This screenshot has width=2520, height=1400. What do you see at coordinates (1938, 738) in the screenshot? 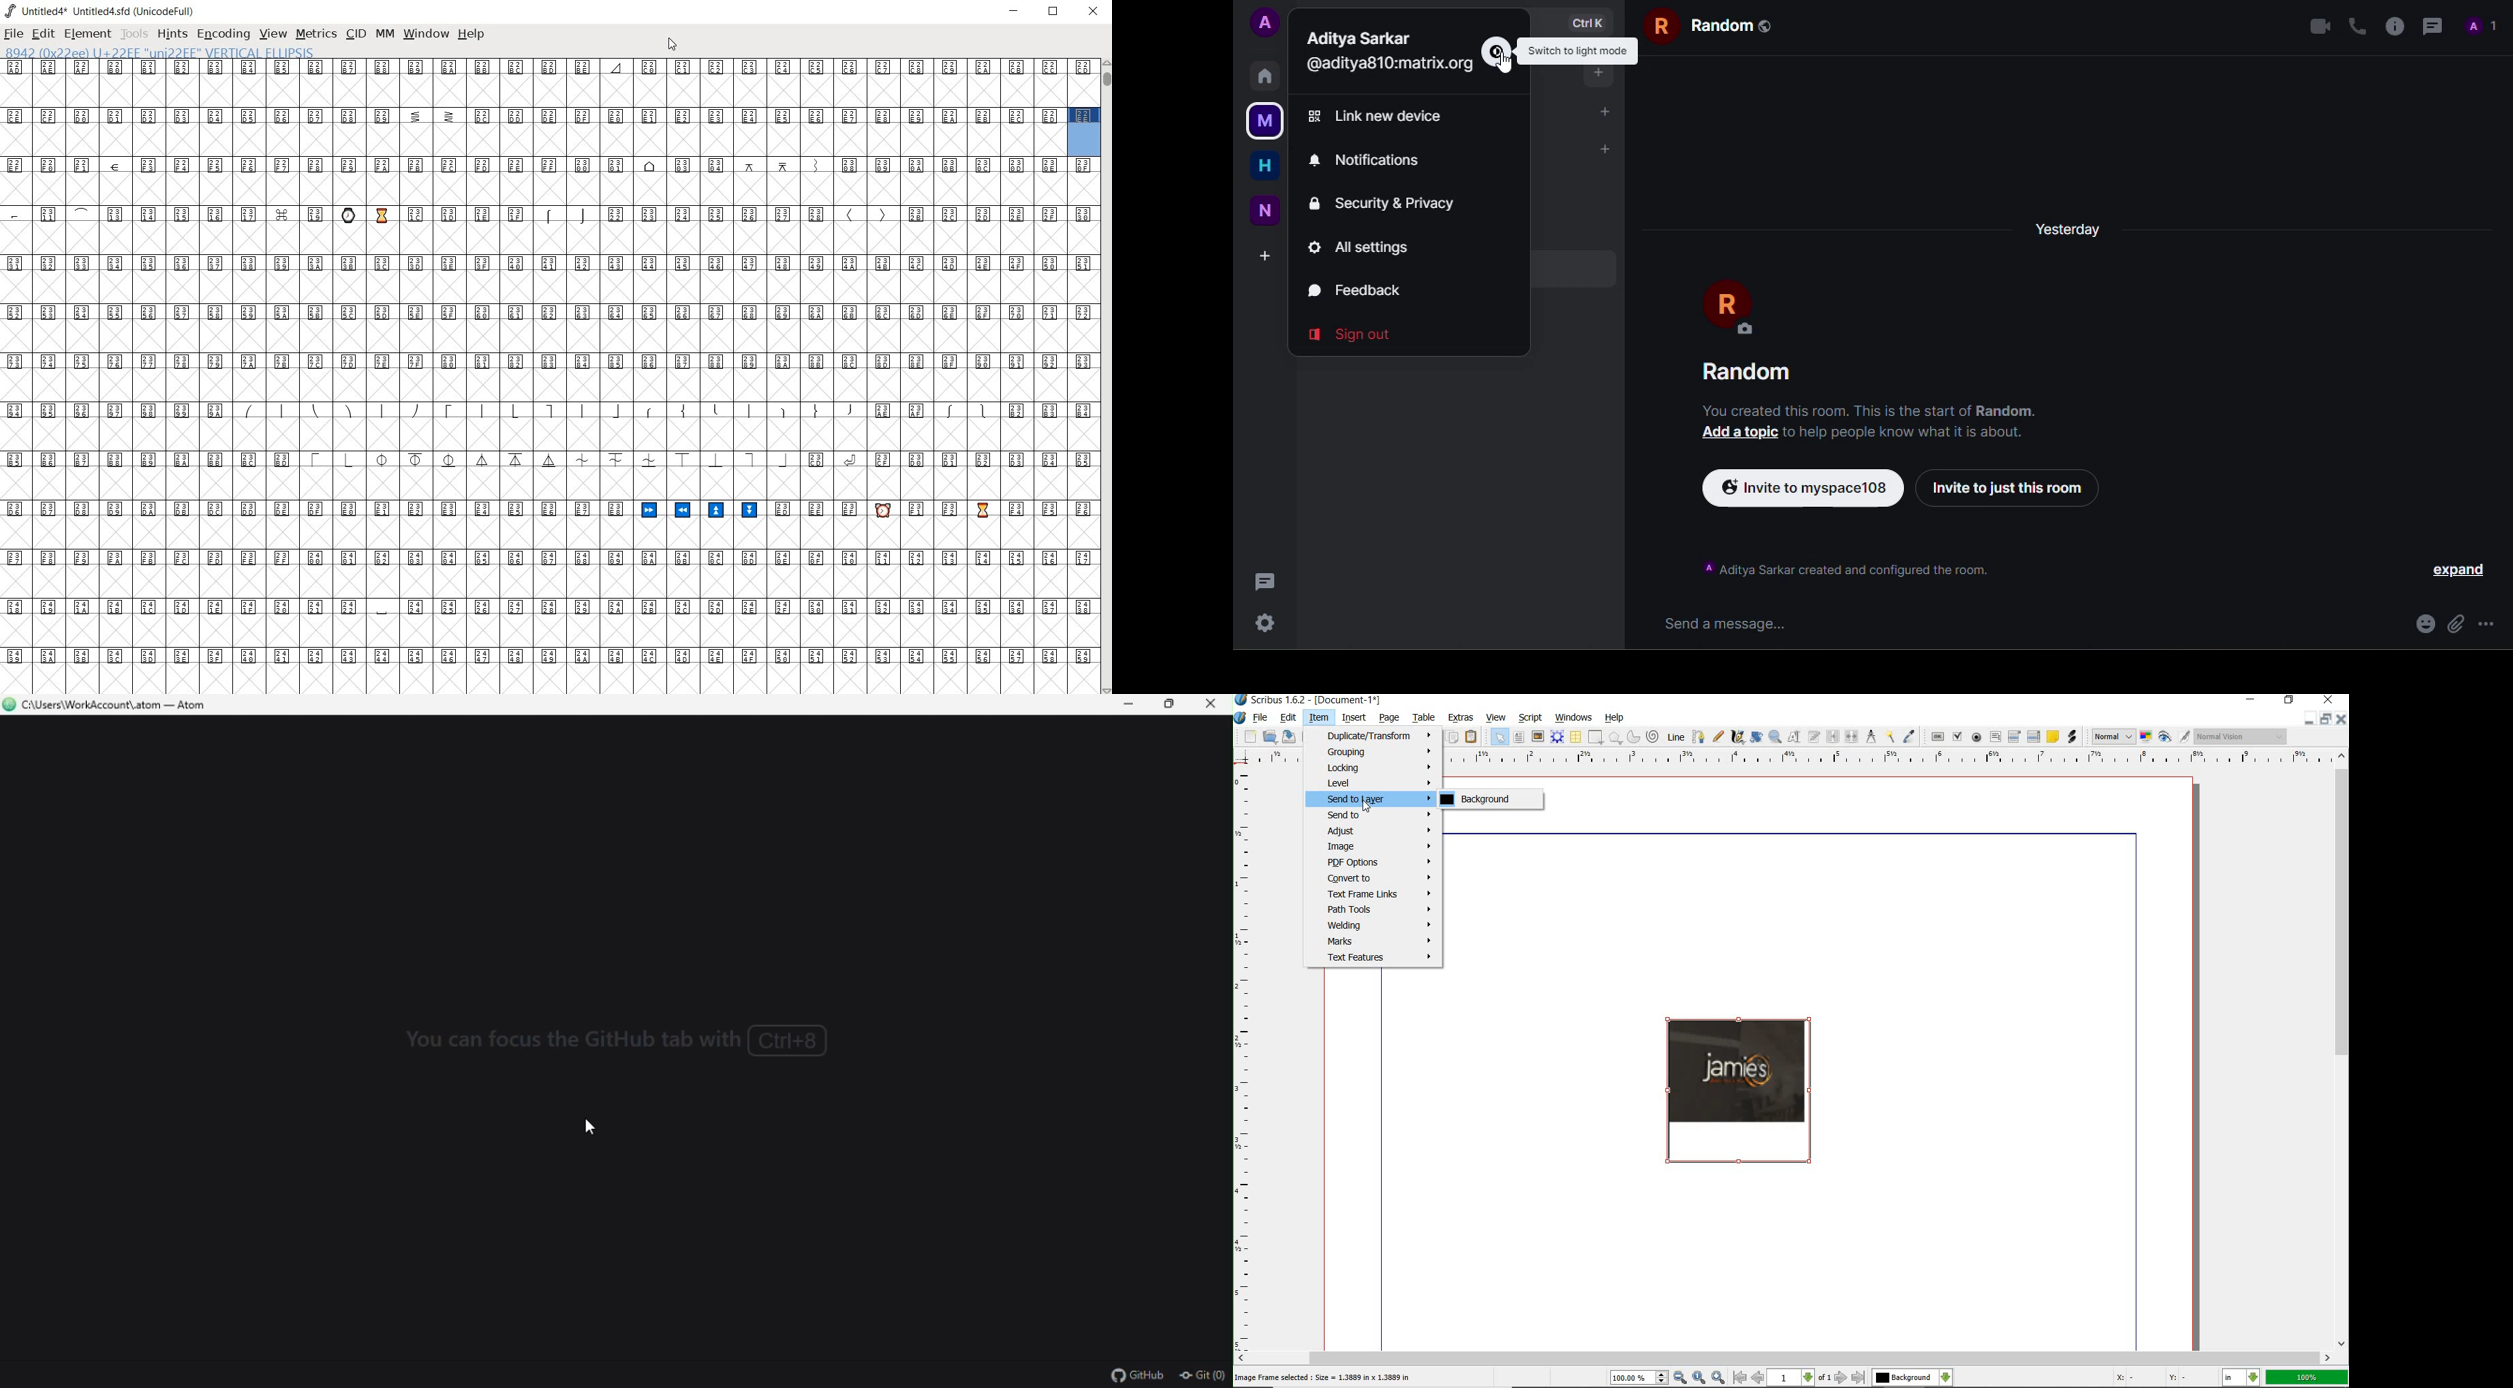
I see `pdf push button` at bounding box center [1938, 738].